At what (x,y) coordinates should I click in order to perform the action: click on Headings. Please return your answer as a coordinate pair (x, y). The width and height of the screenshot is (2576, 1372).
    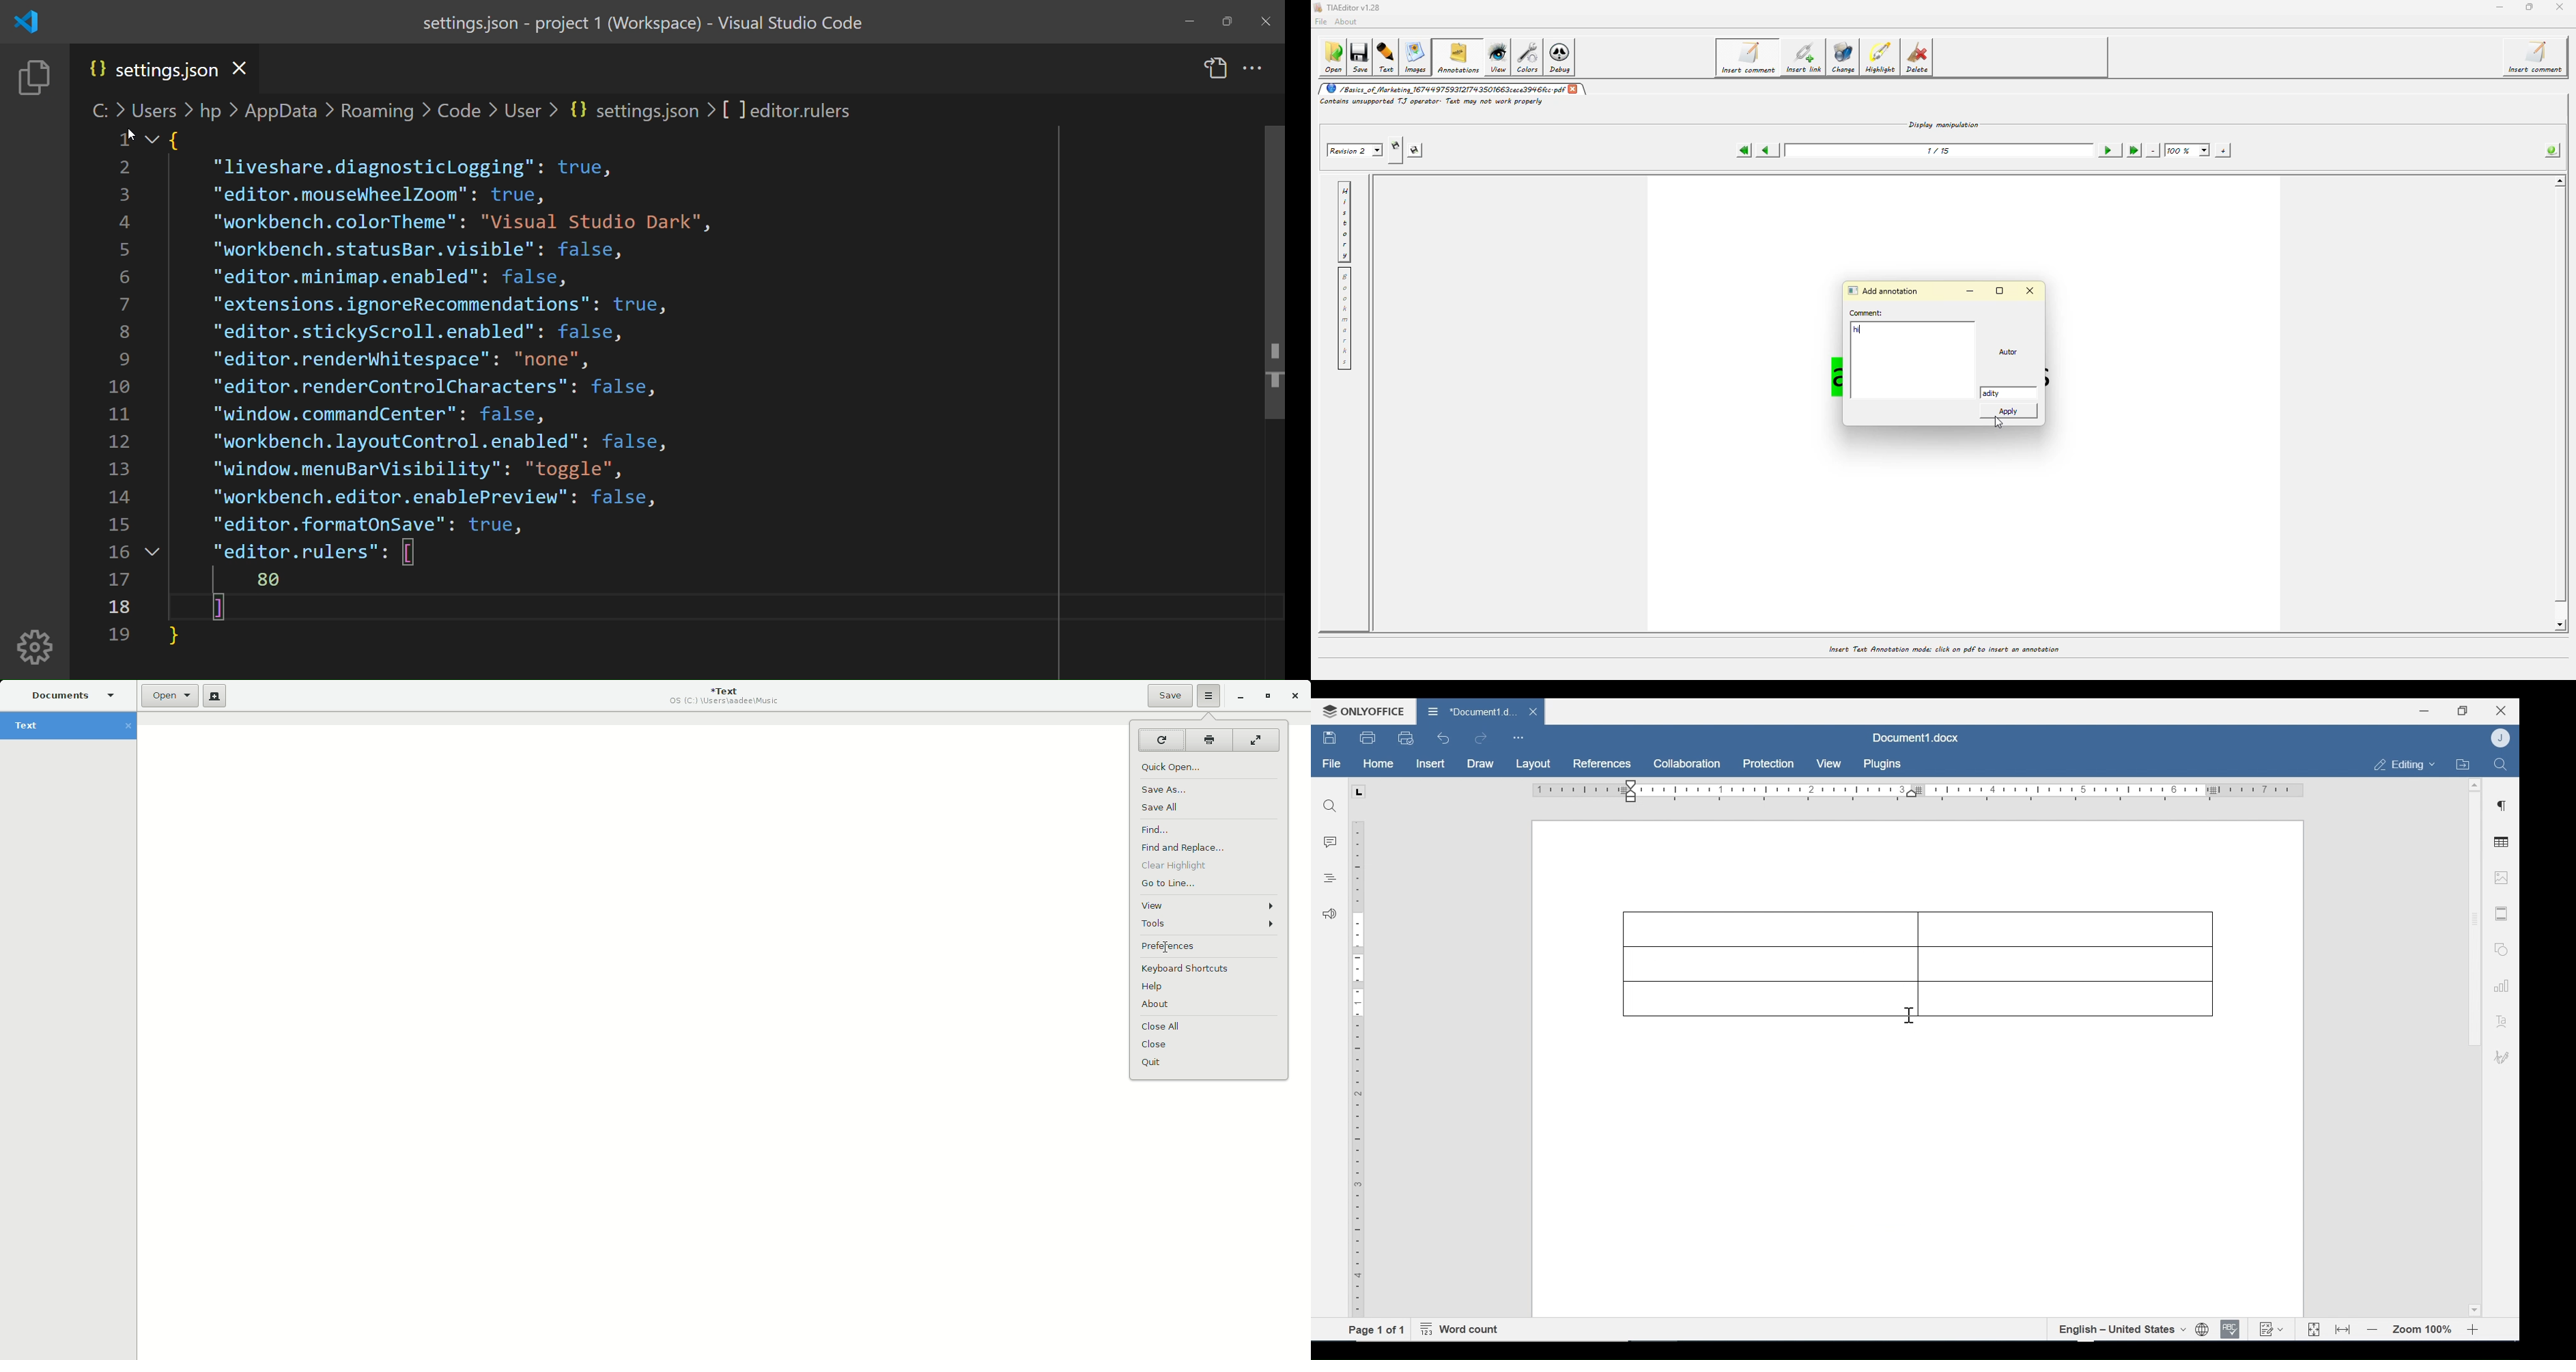
    Looking at the image, I should click on (1329, 876).